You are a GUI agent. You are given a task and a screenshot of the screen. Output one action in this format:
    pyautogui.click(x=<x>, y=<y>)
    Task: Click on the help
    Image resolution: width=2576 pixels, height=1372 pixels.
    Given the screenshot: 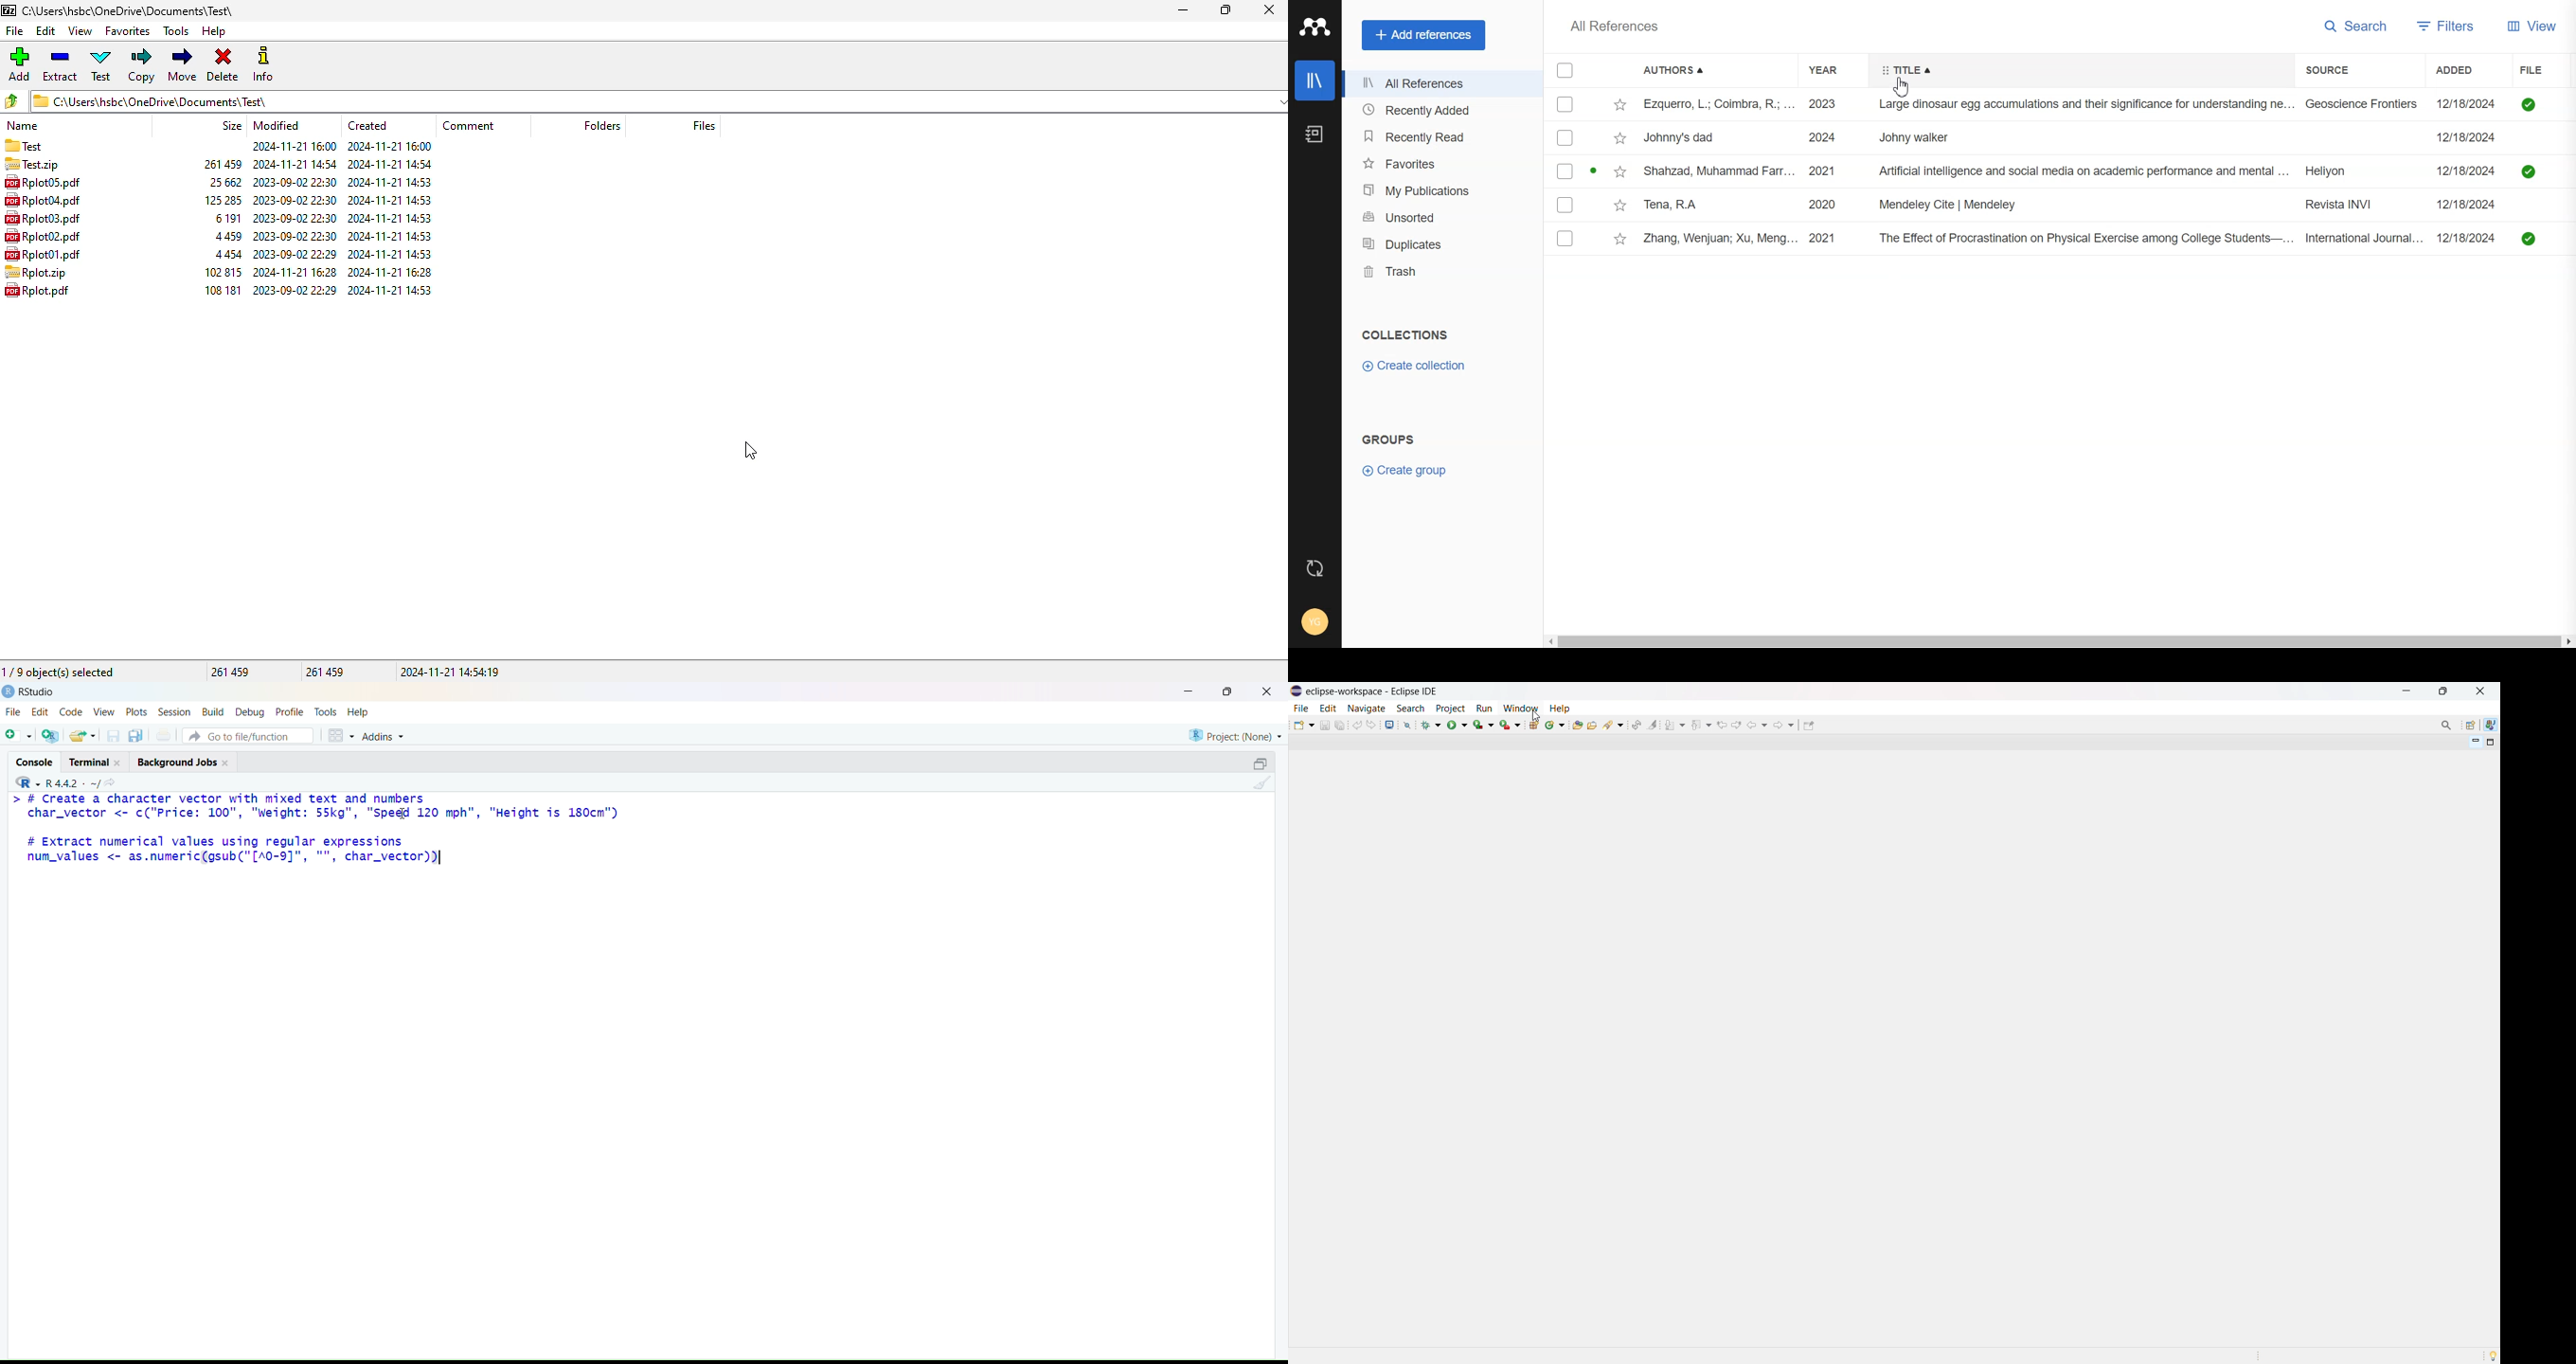 What is the action you would take?
    pyautogui.click(x=213, y=31)
    